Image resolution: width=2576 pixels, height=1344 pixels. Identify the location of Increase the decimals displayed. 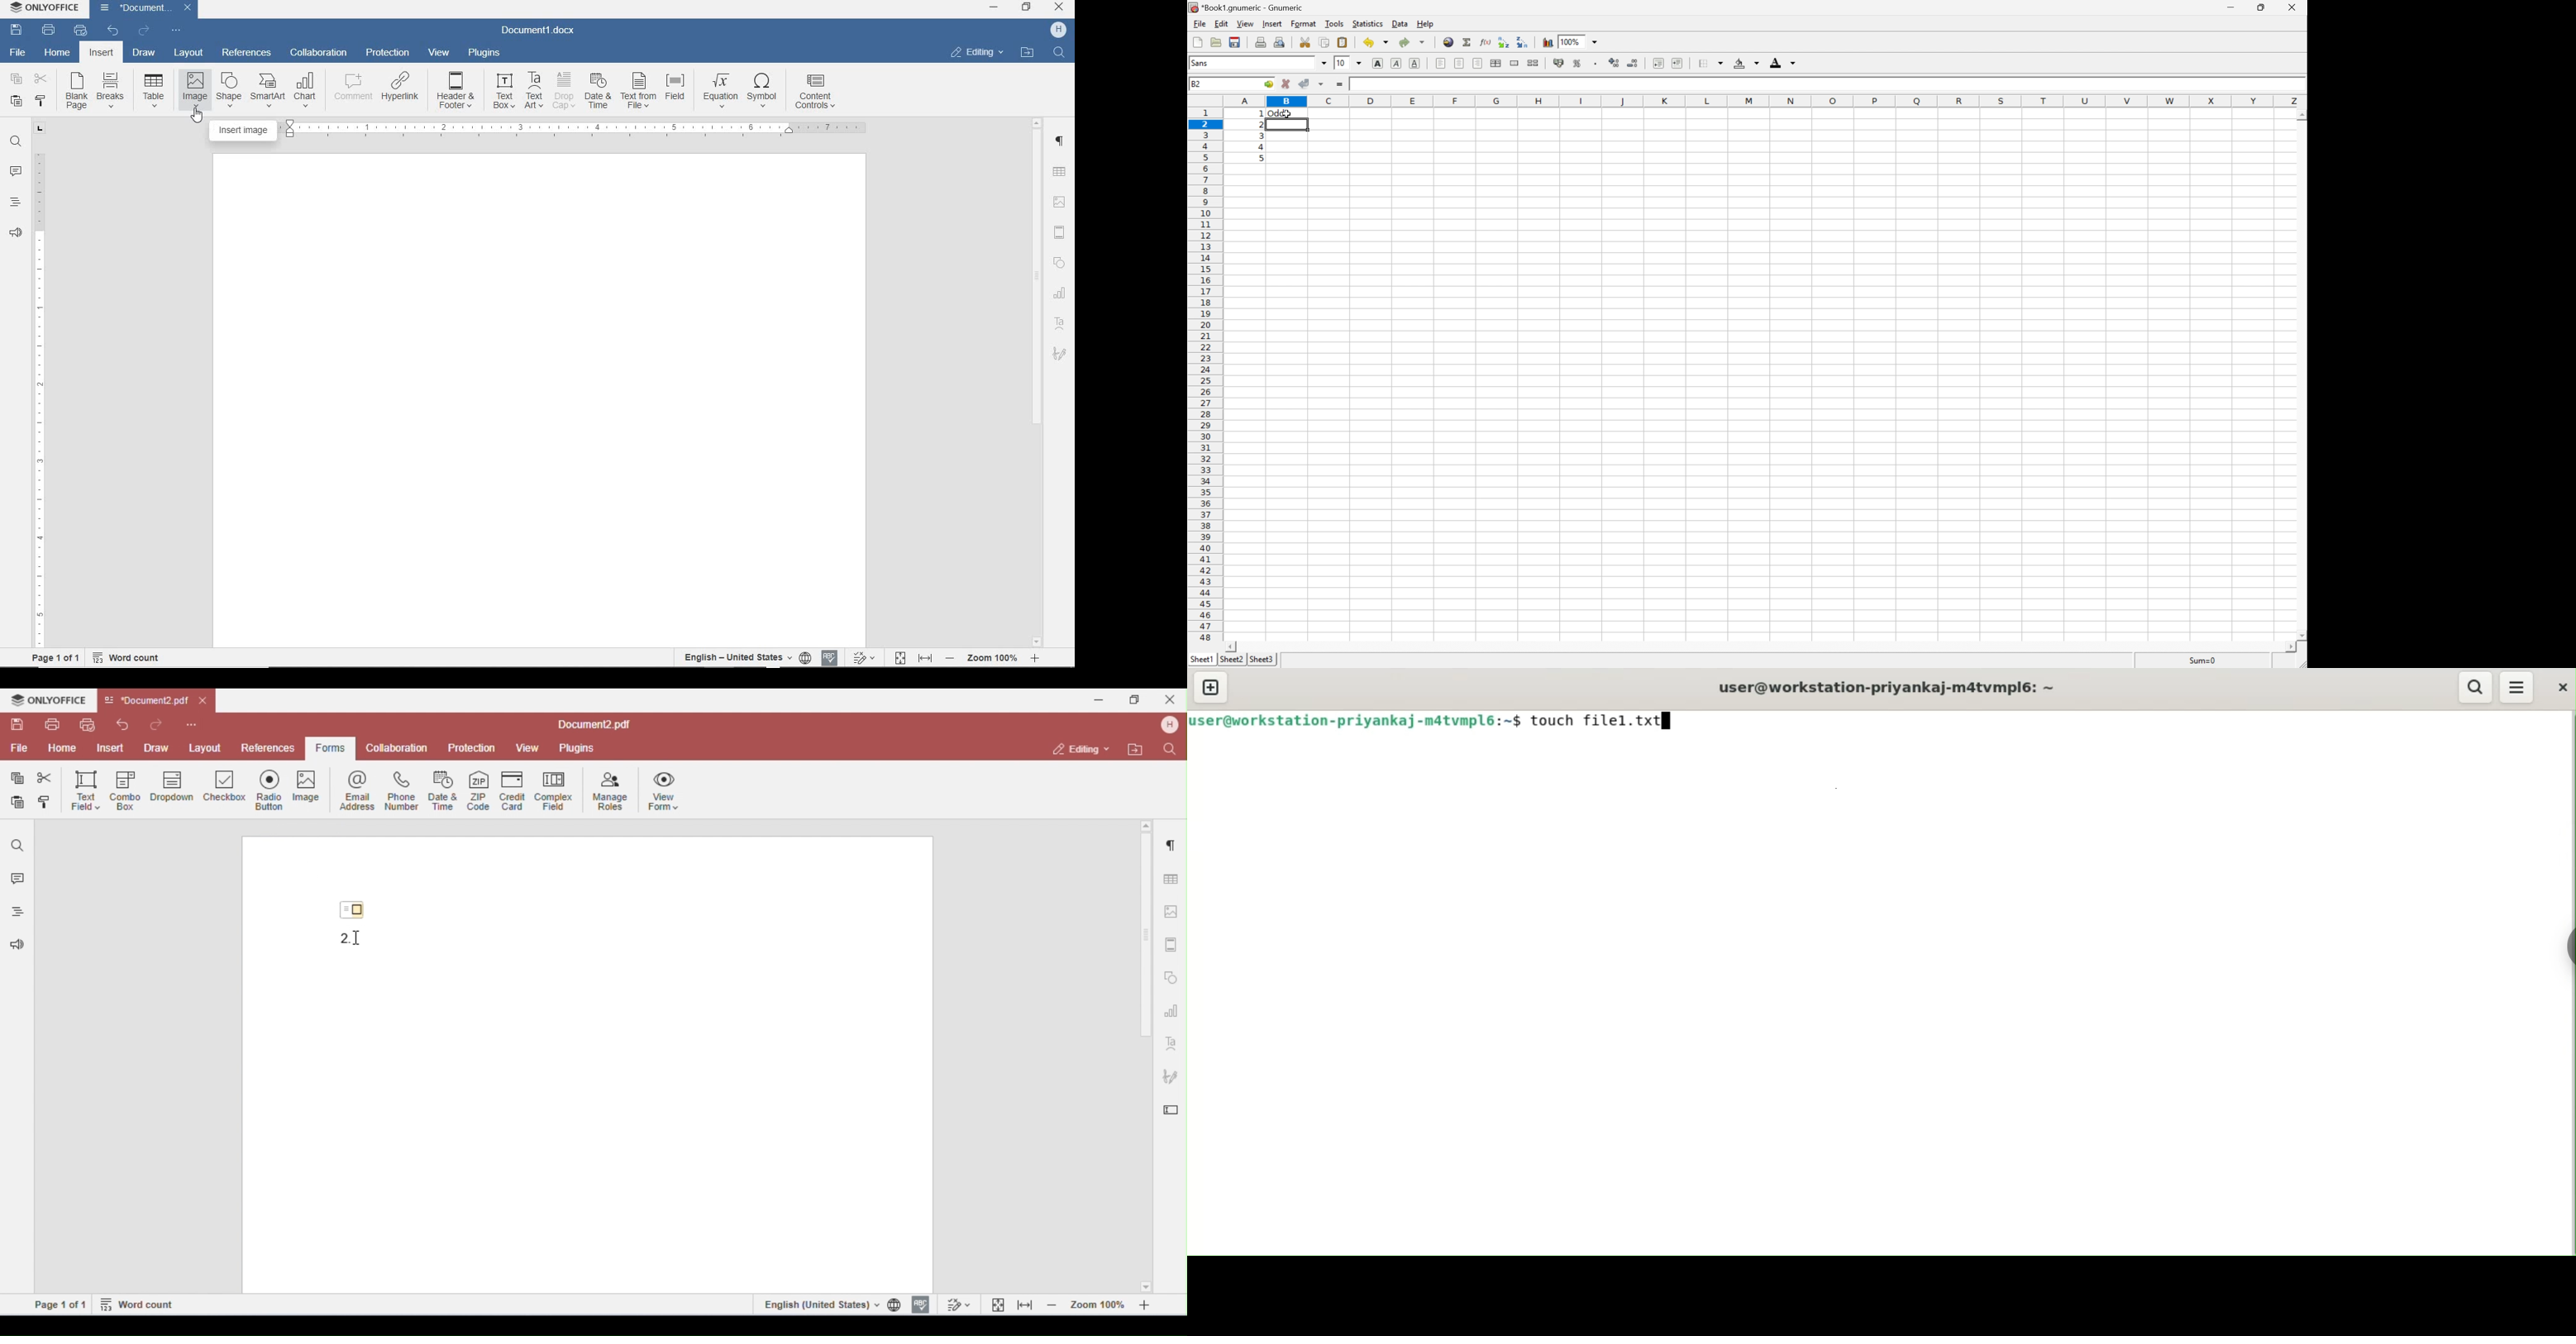
(1615, 63).